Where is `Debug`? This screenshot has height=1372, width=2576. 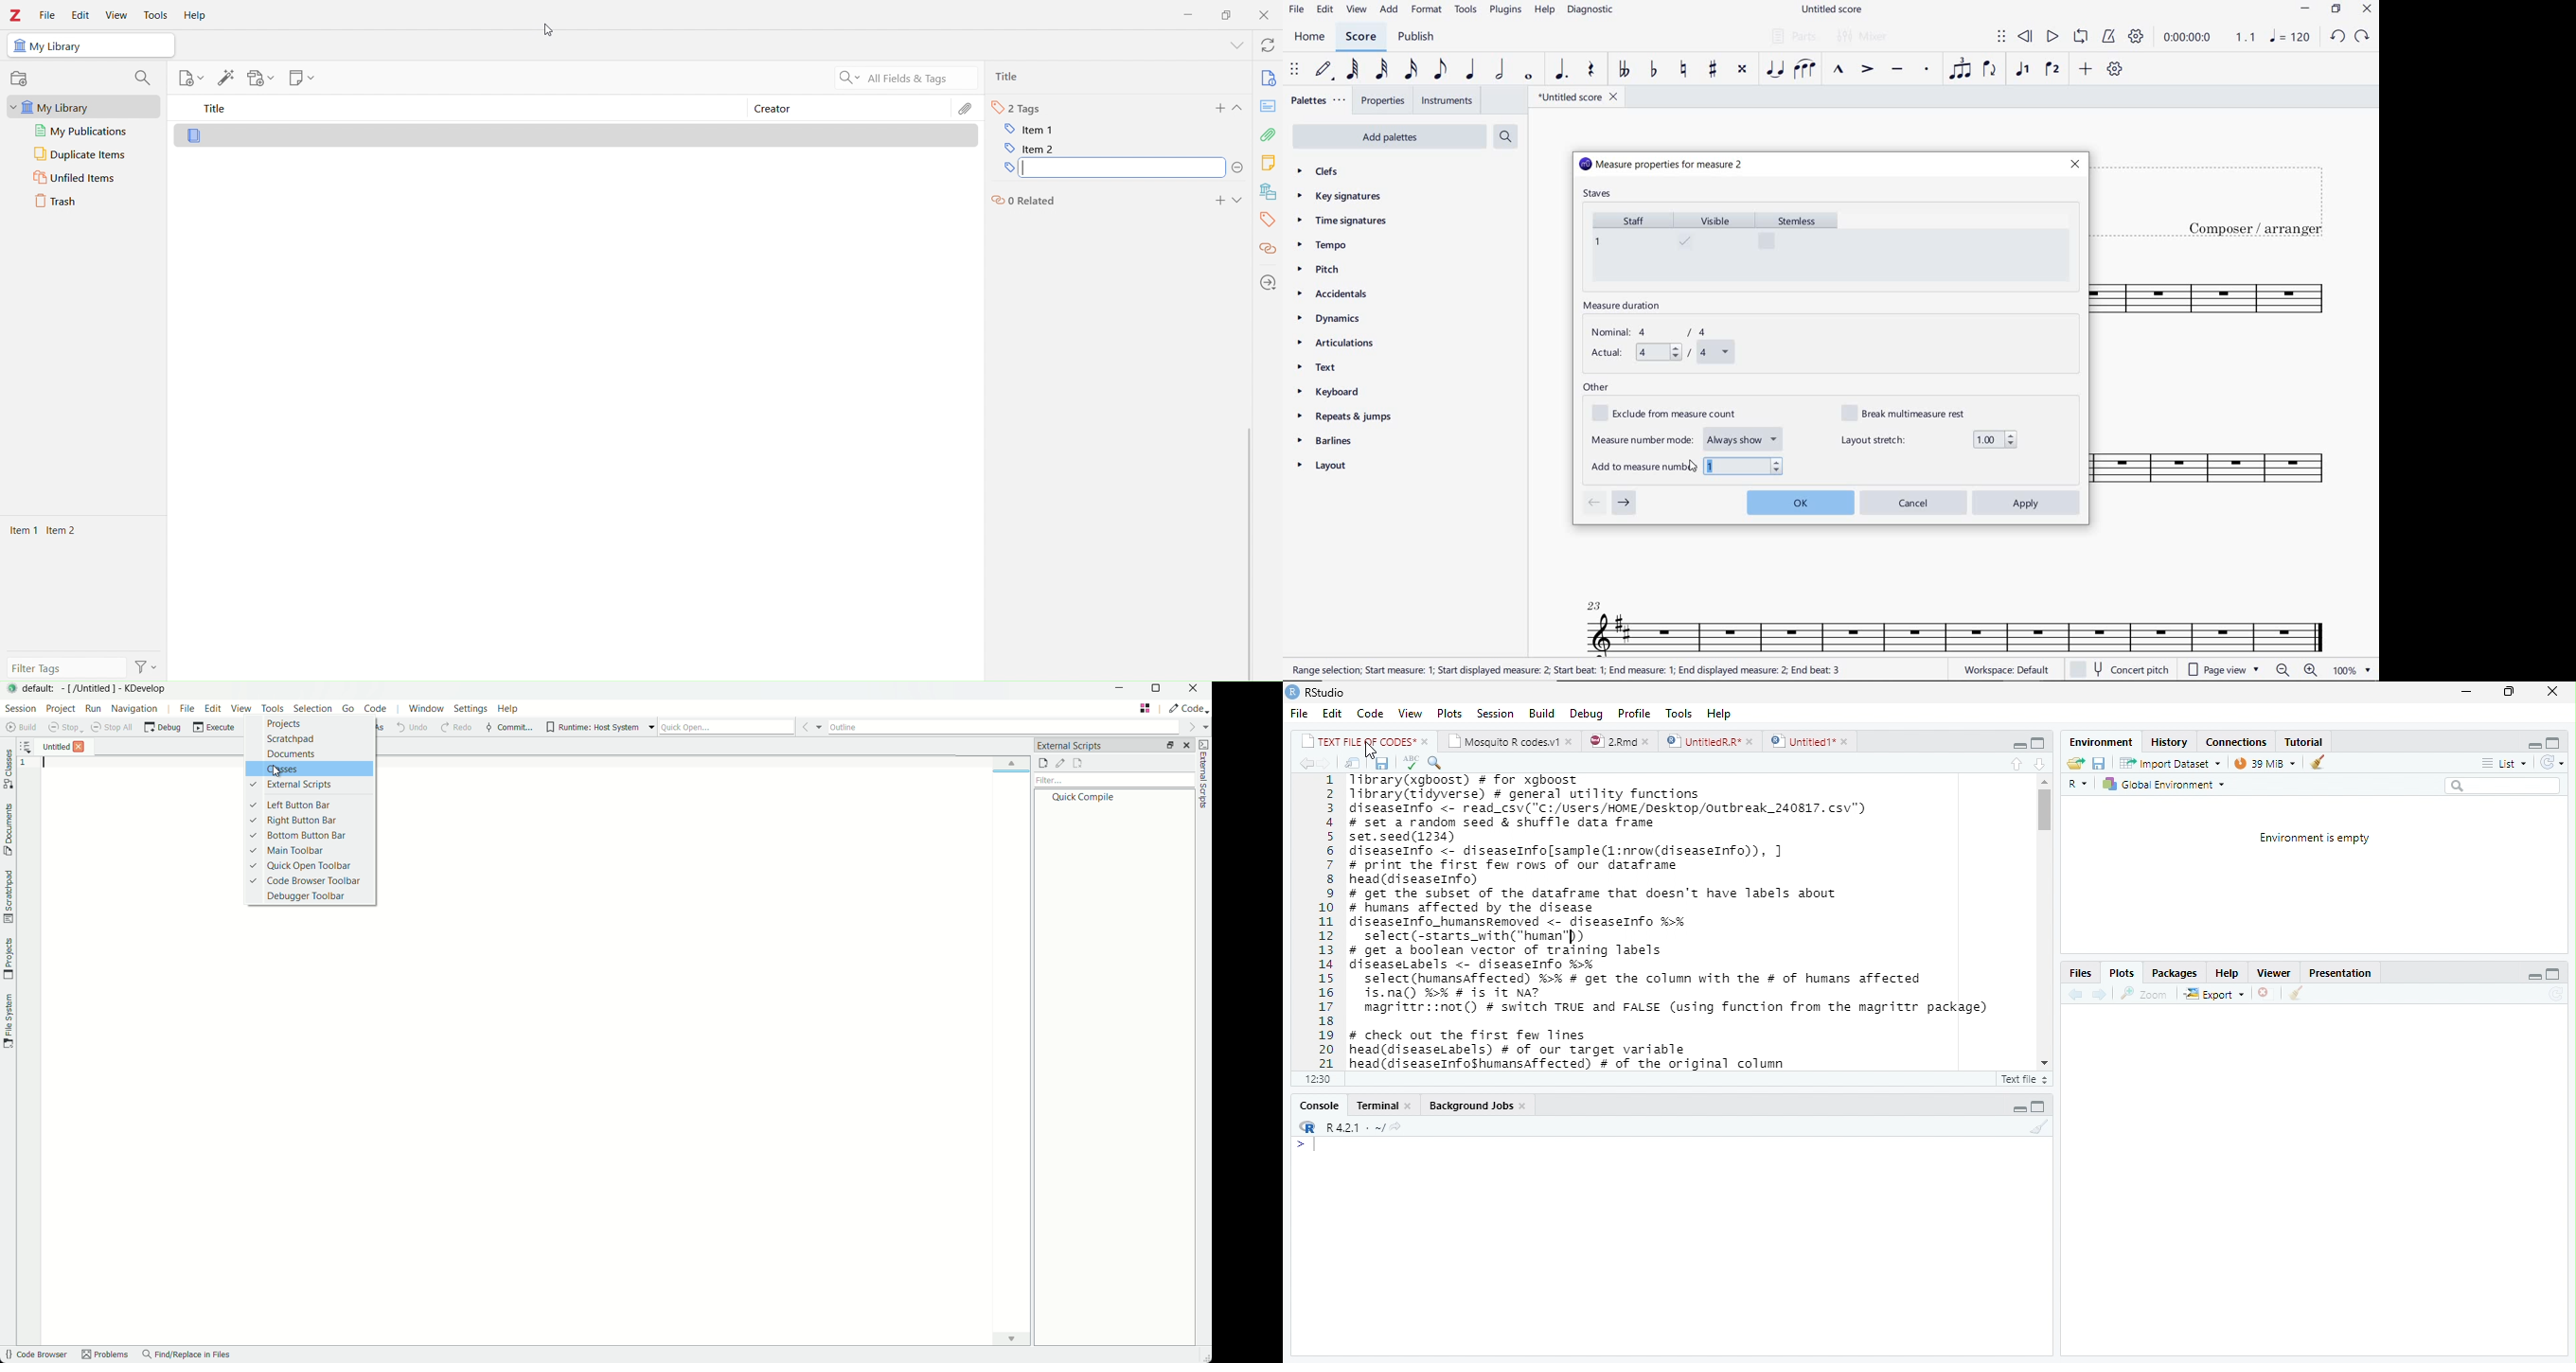 Debug is located at coordinates (1585, 715).